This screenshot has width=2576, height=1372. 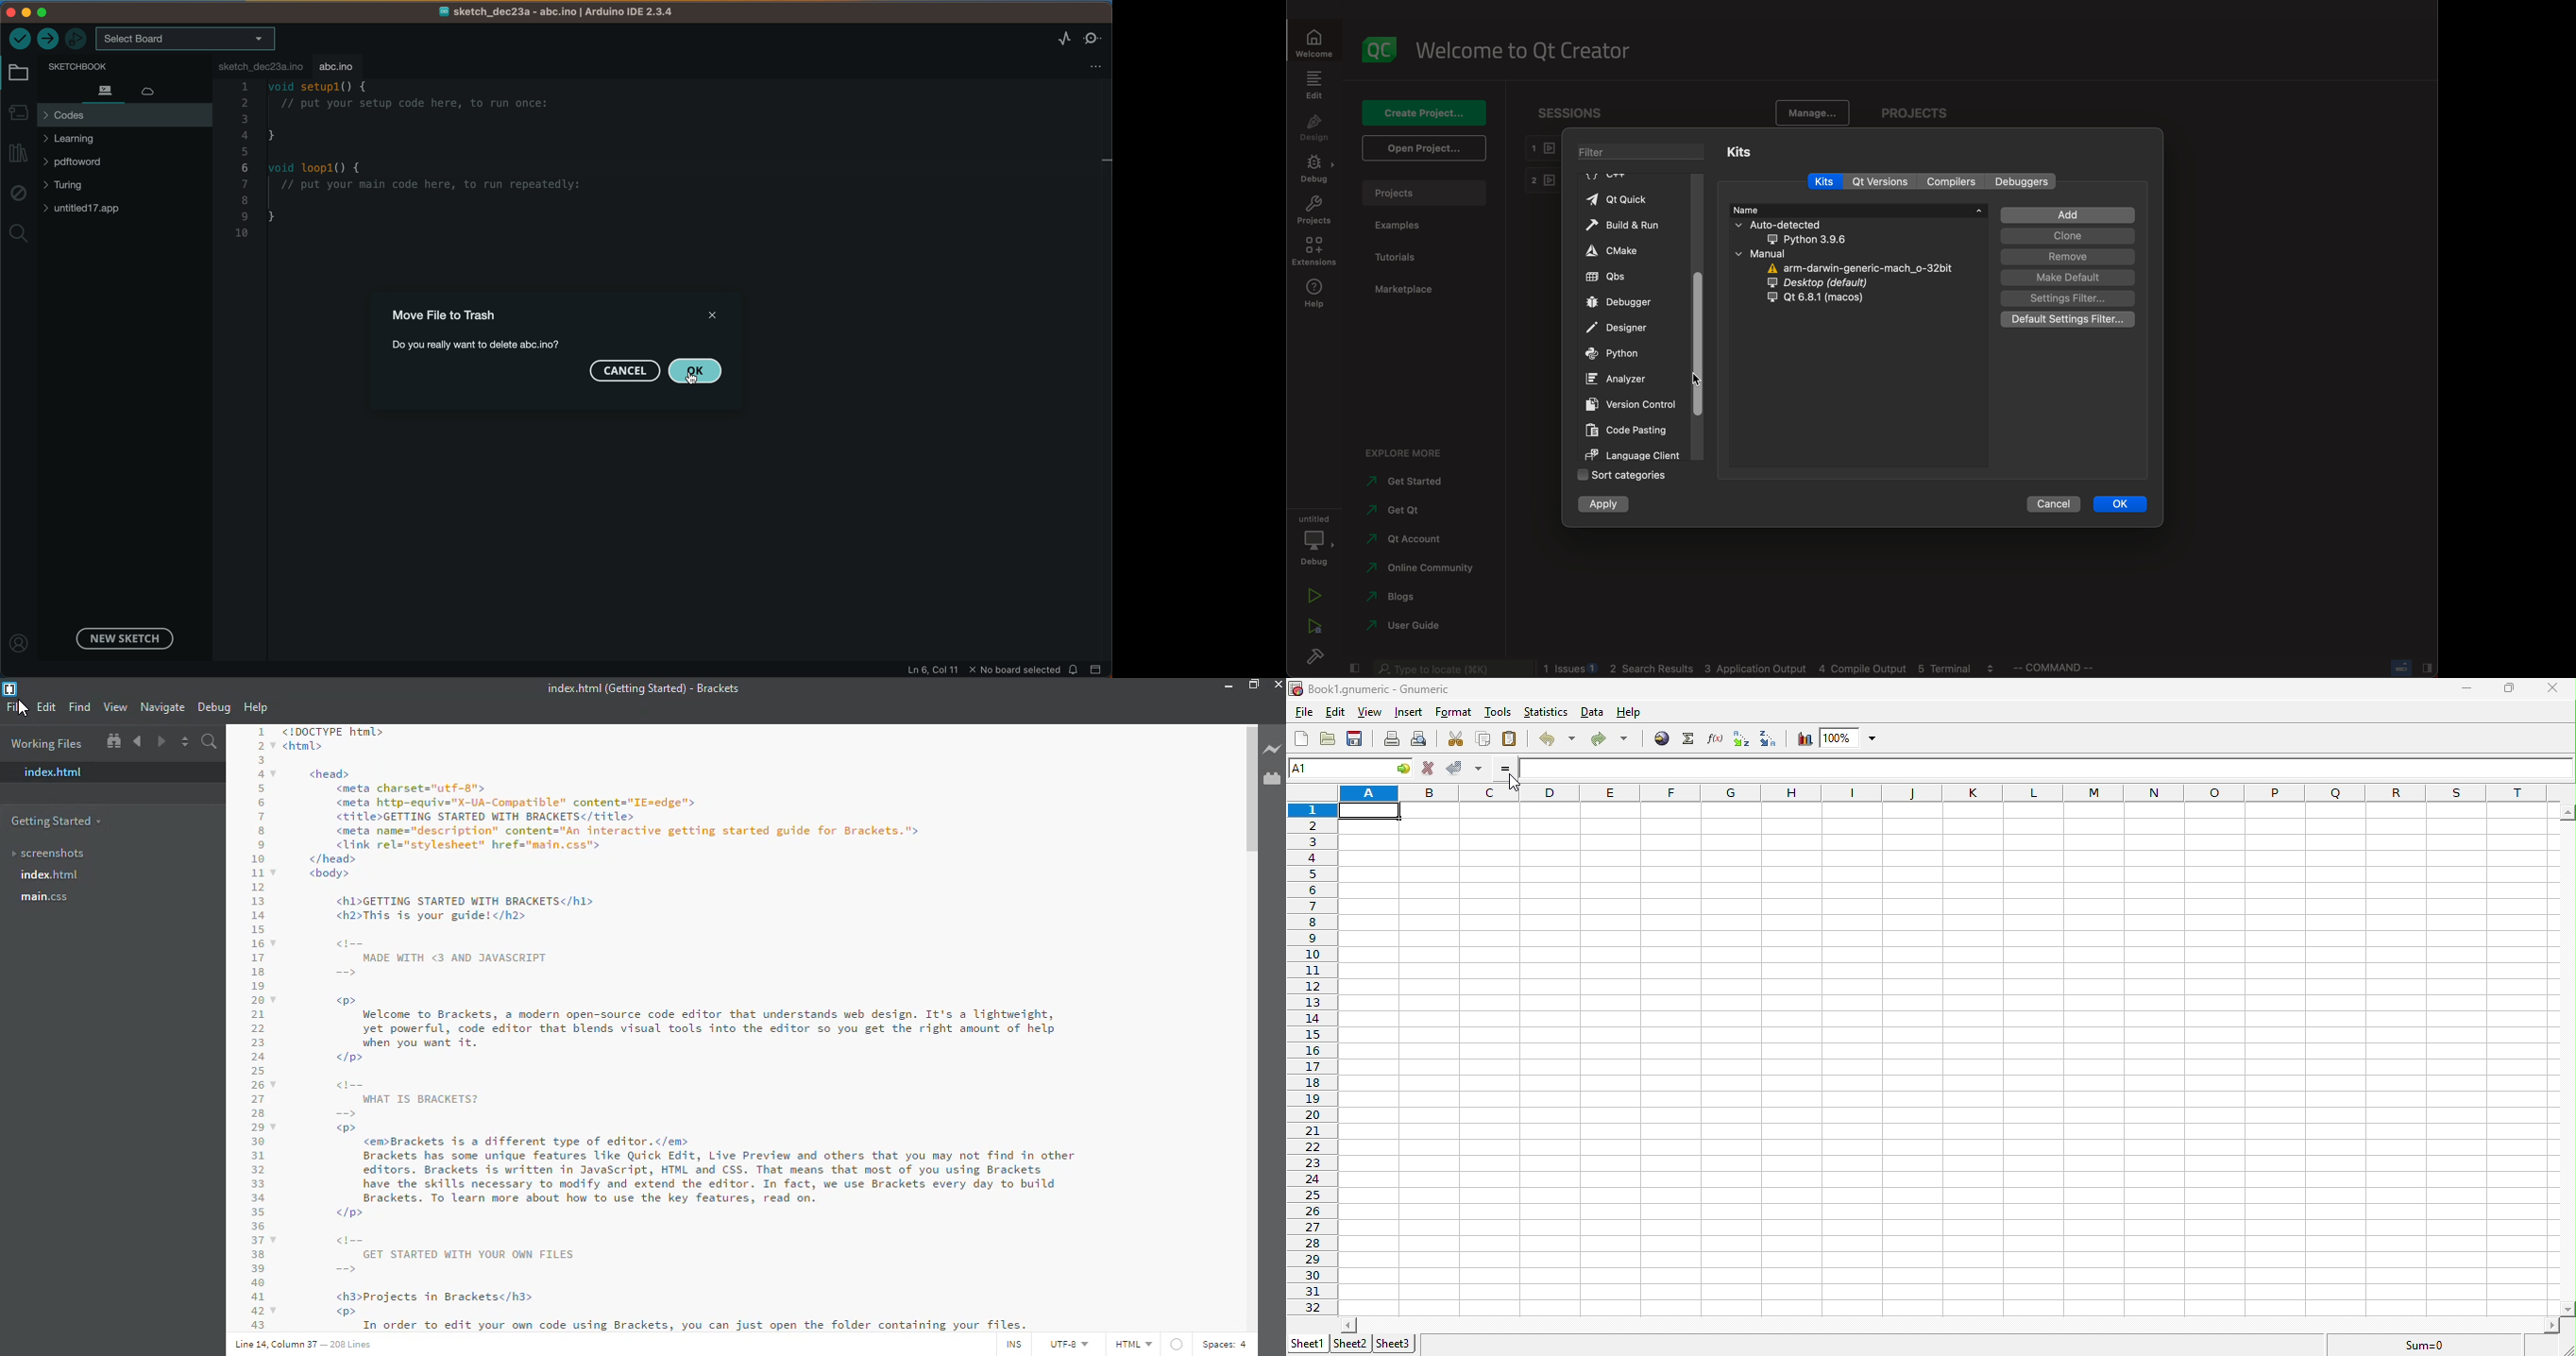 I want to click on create, so click(x=1422, y=112).